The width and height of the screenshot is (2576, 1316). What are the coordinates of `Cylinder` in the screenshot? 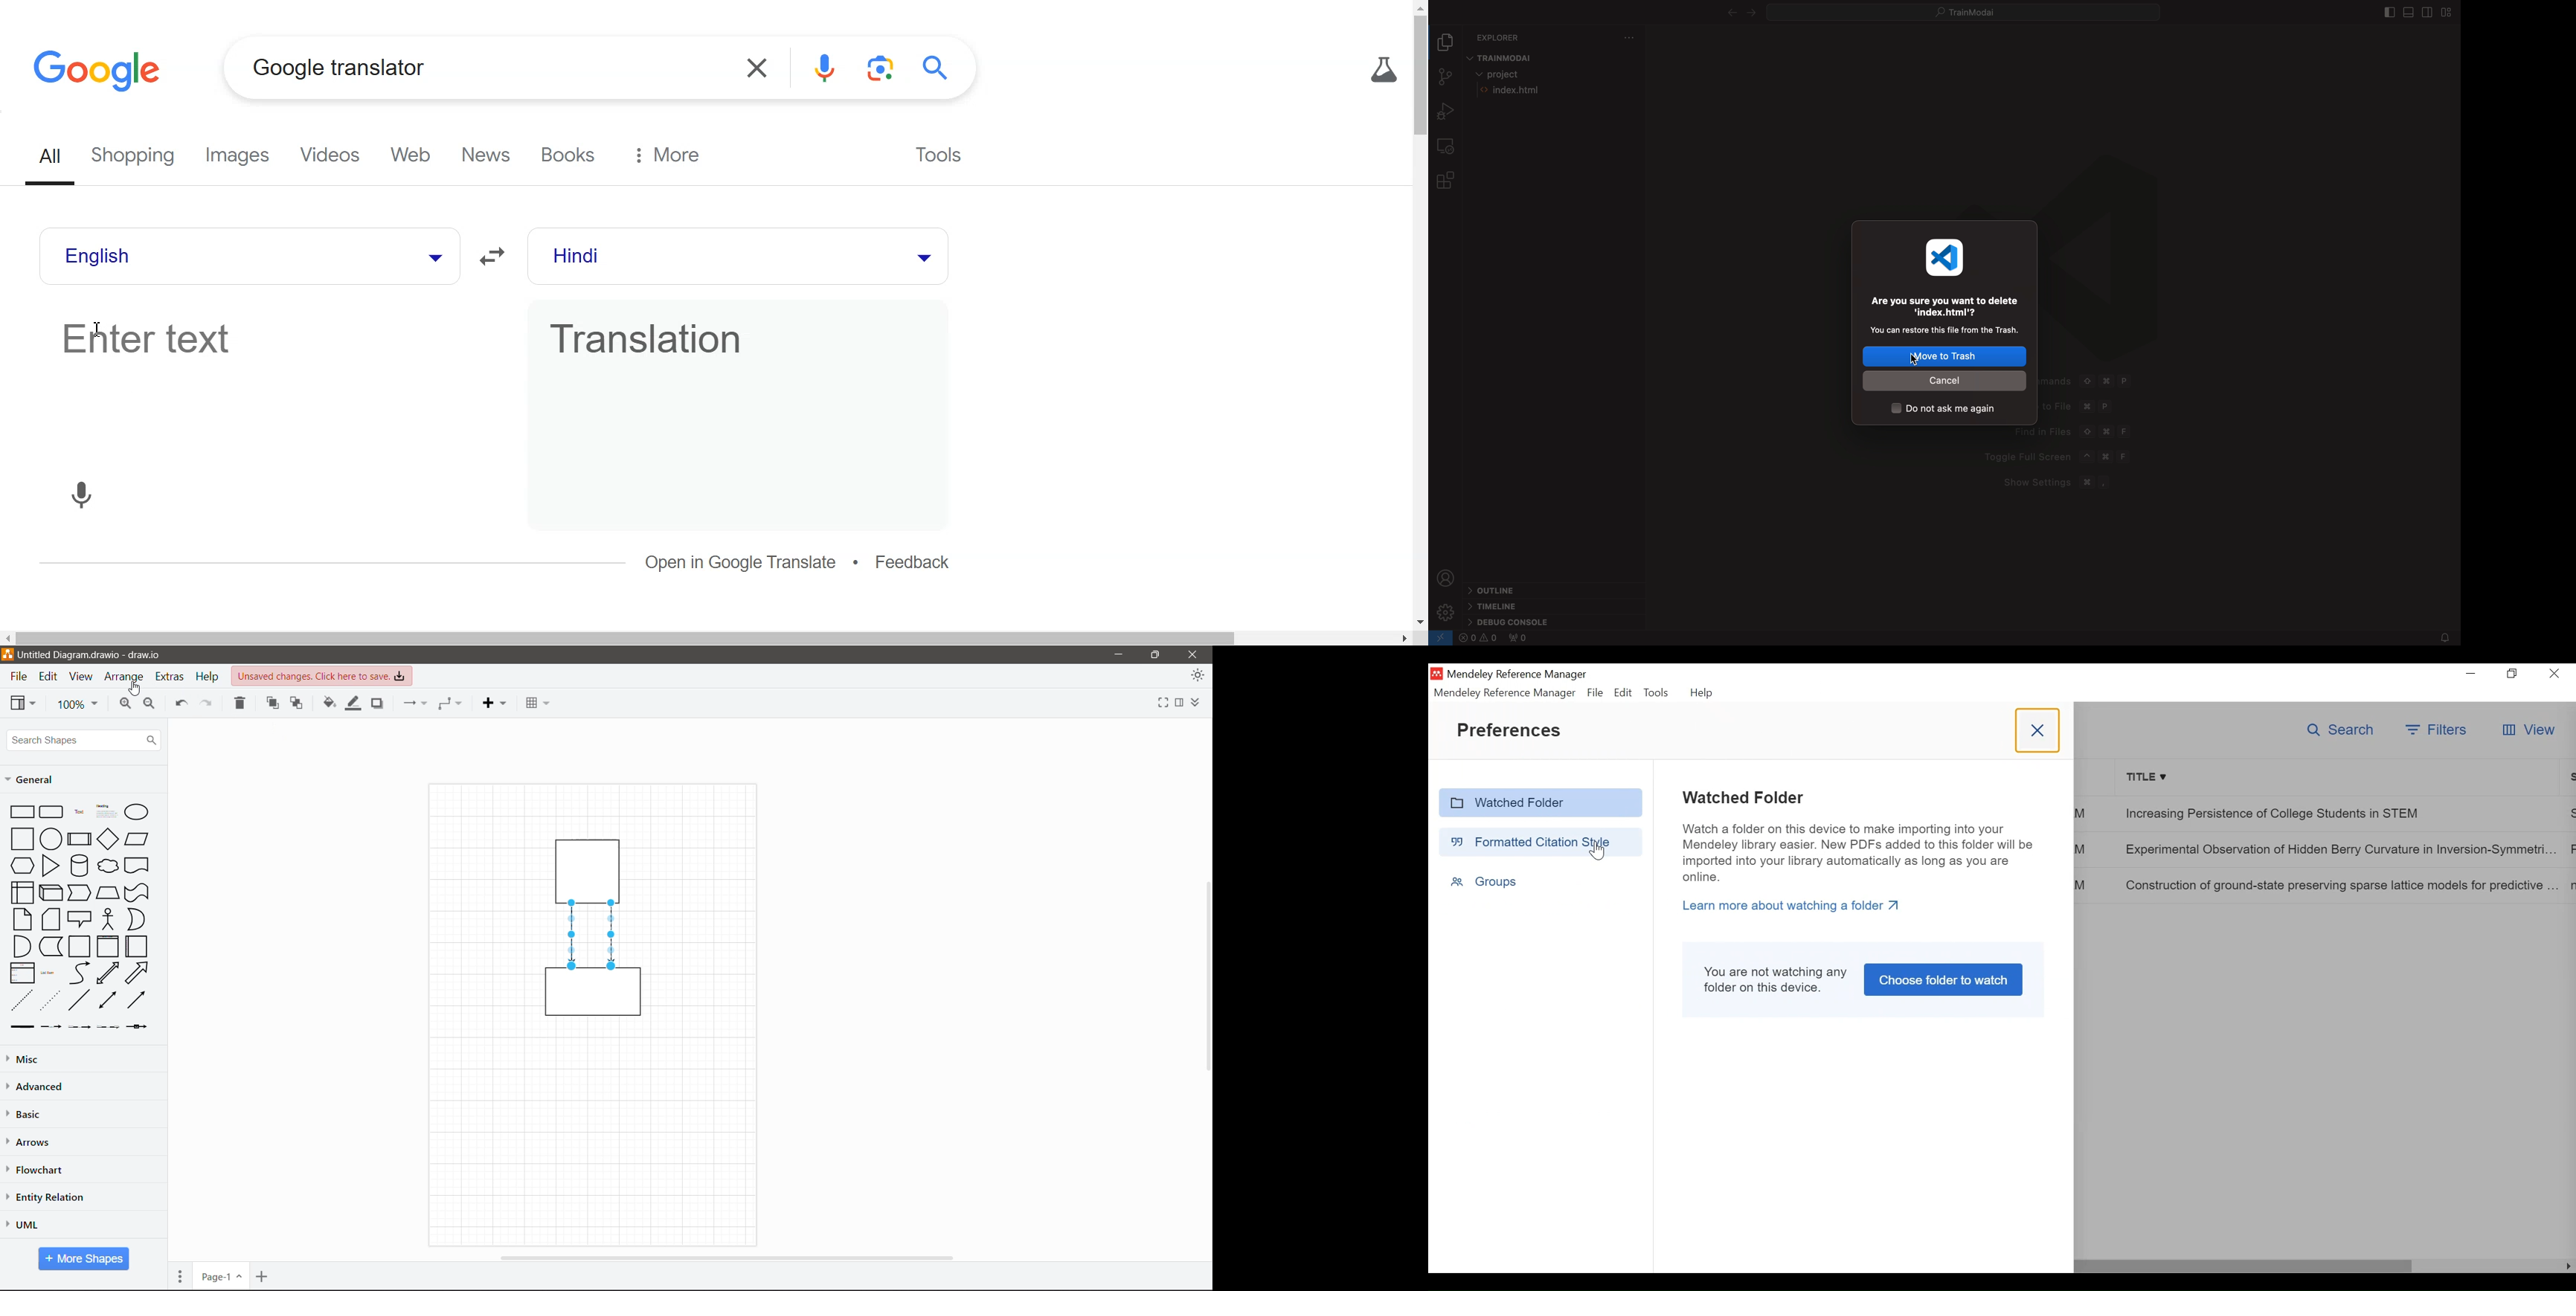 It's located at (79, 865).